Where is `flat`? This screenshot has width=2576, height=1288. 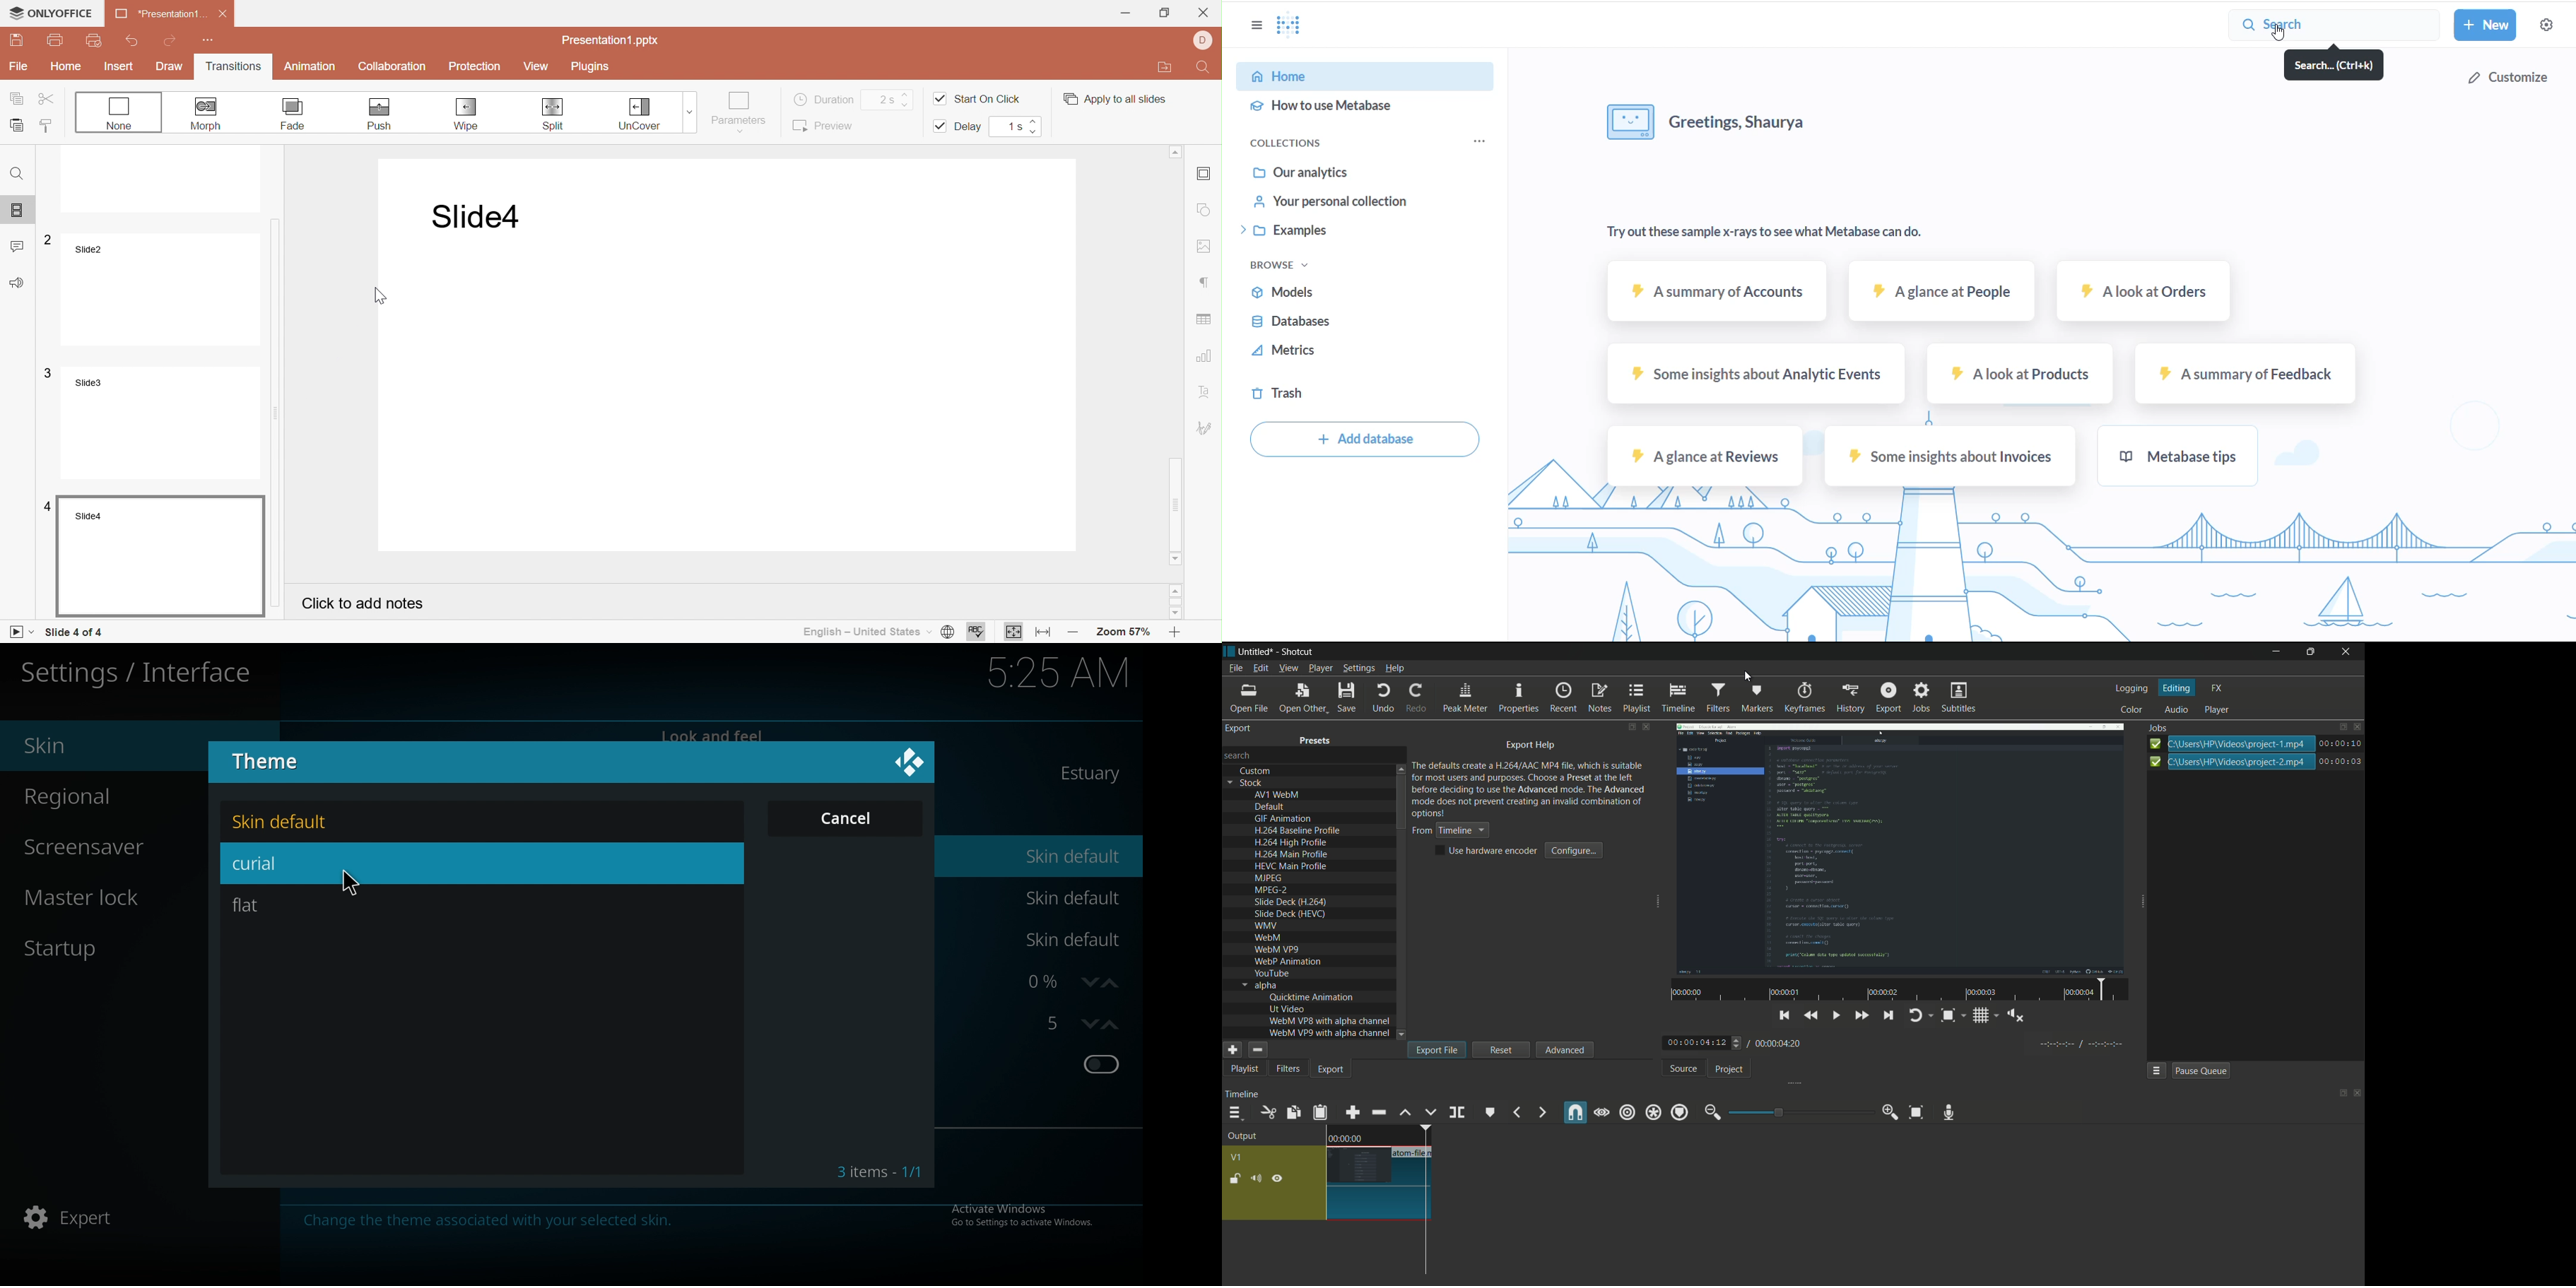
flat is located at coordinates (279, 903).